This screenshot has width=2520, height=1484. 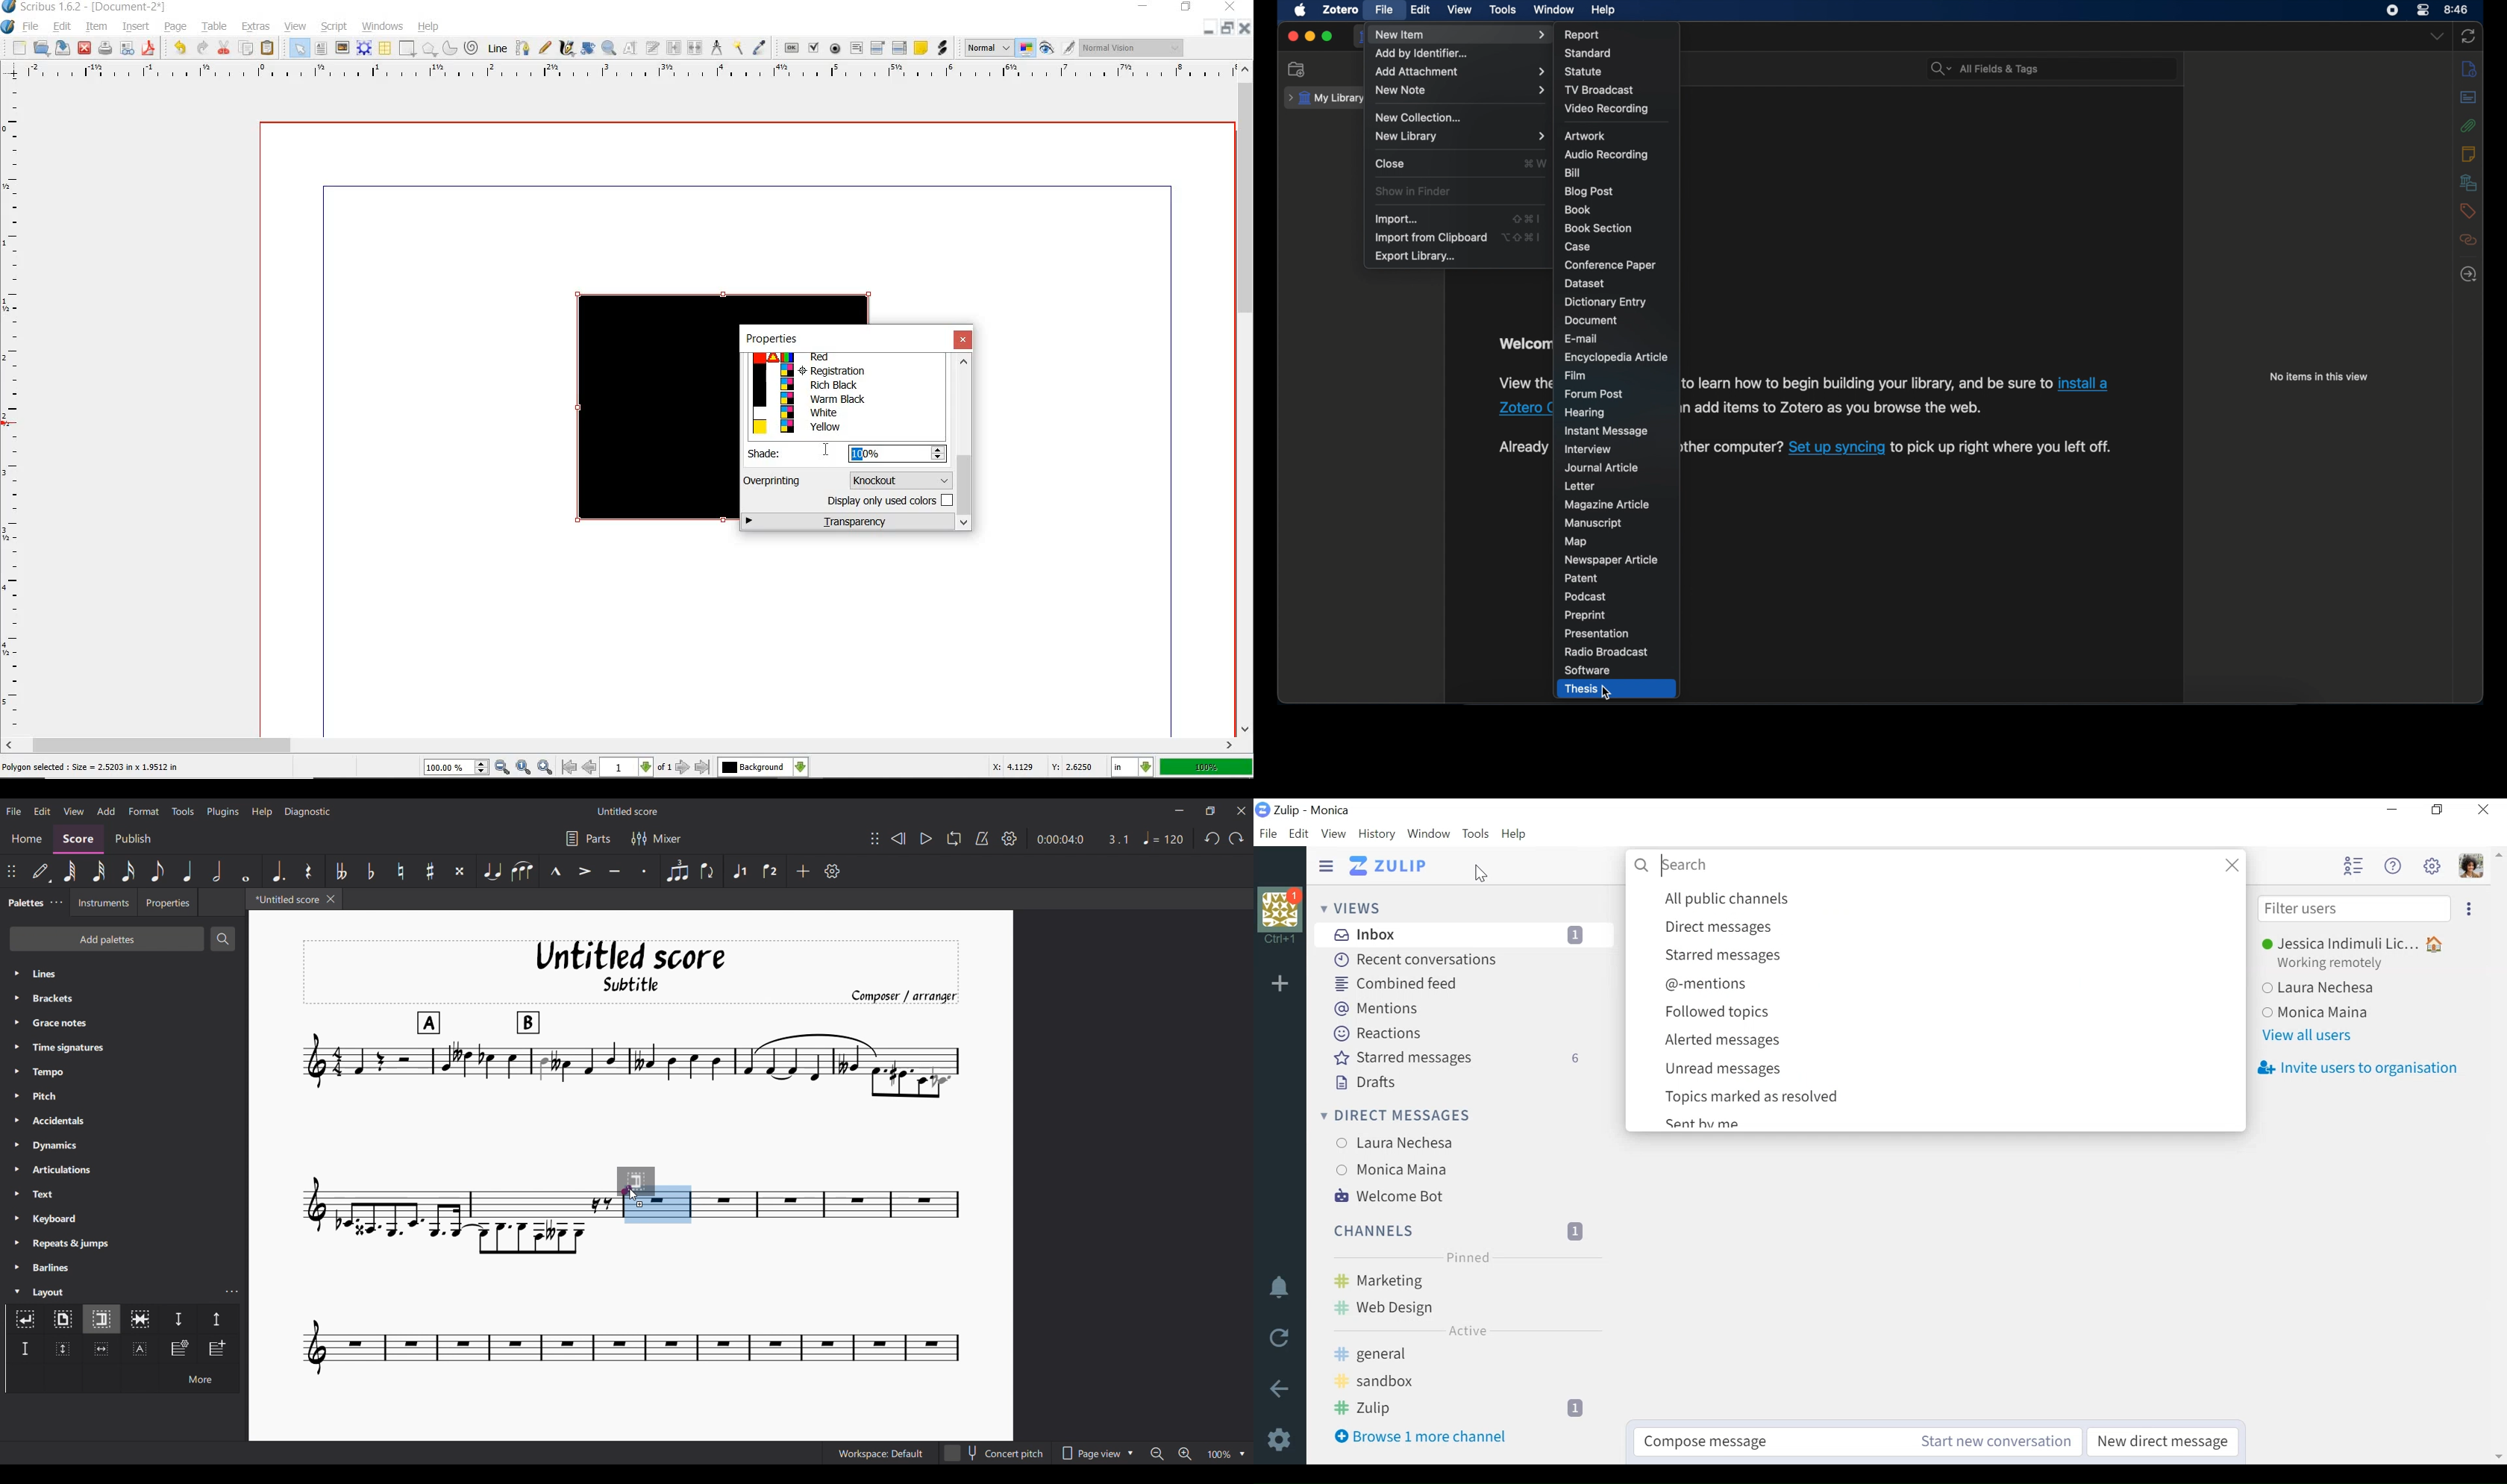 I want to click on properties, so click(x=771, y=339).